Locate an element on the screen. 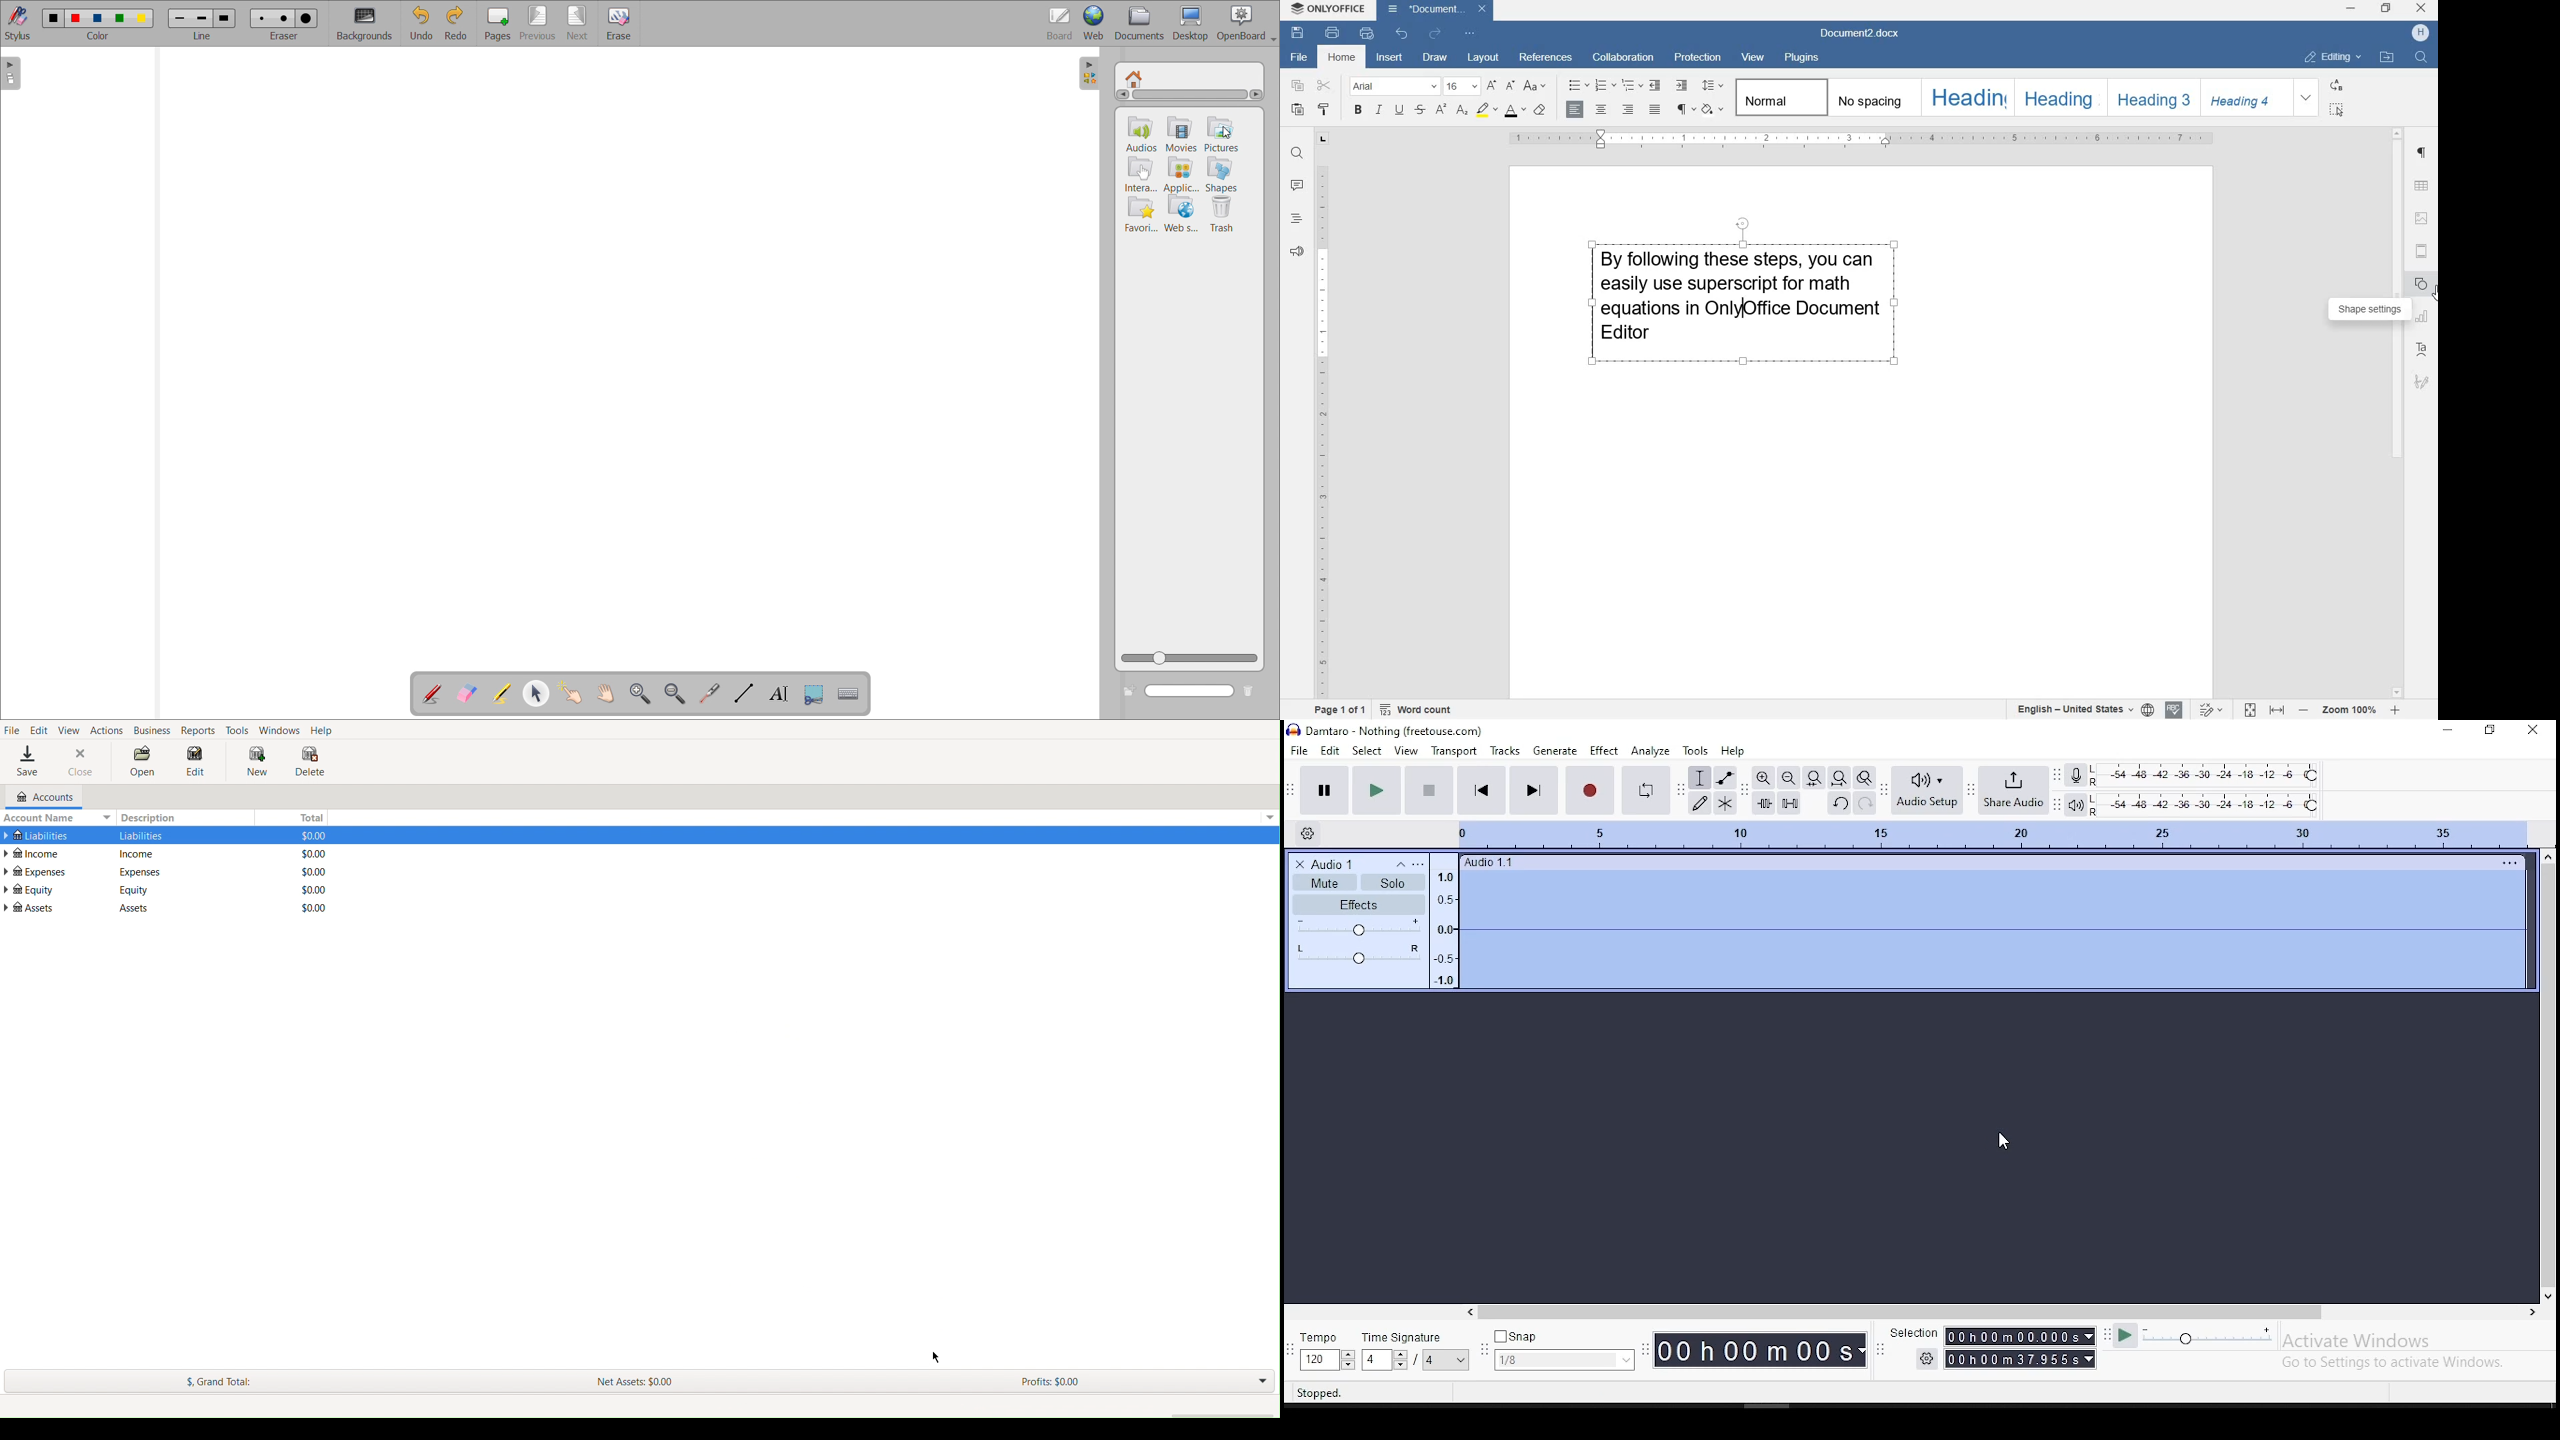 The image size is (2576, 1456). drop down is located at coordinates (1272, 817).